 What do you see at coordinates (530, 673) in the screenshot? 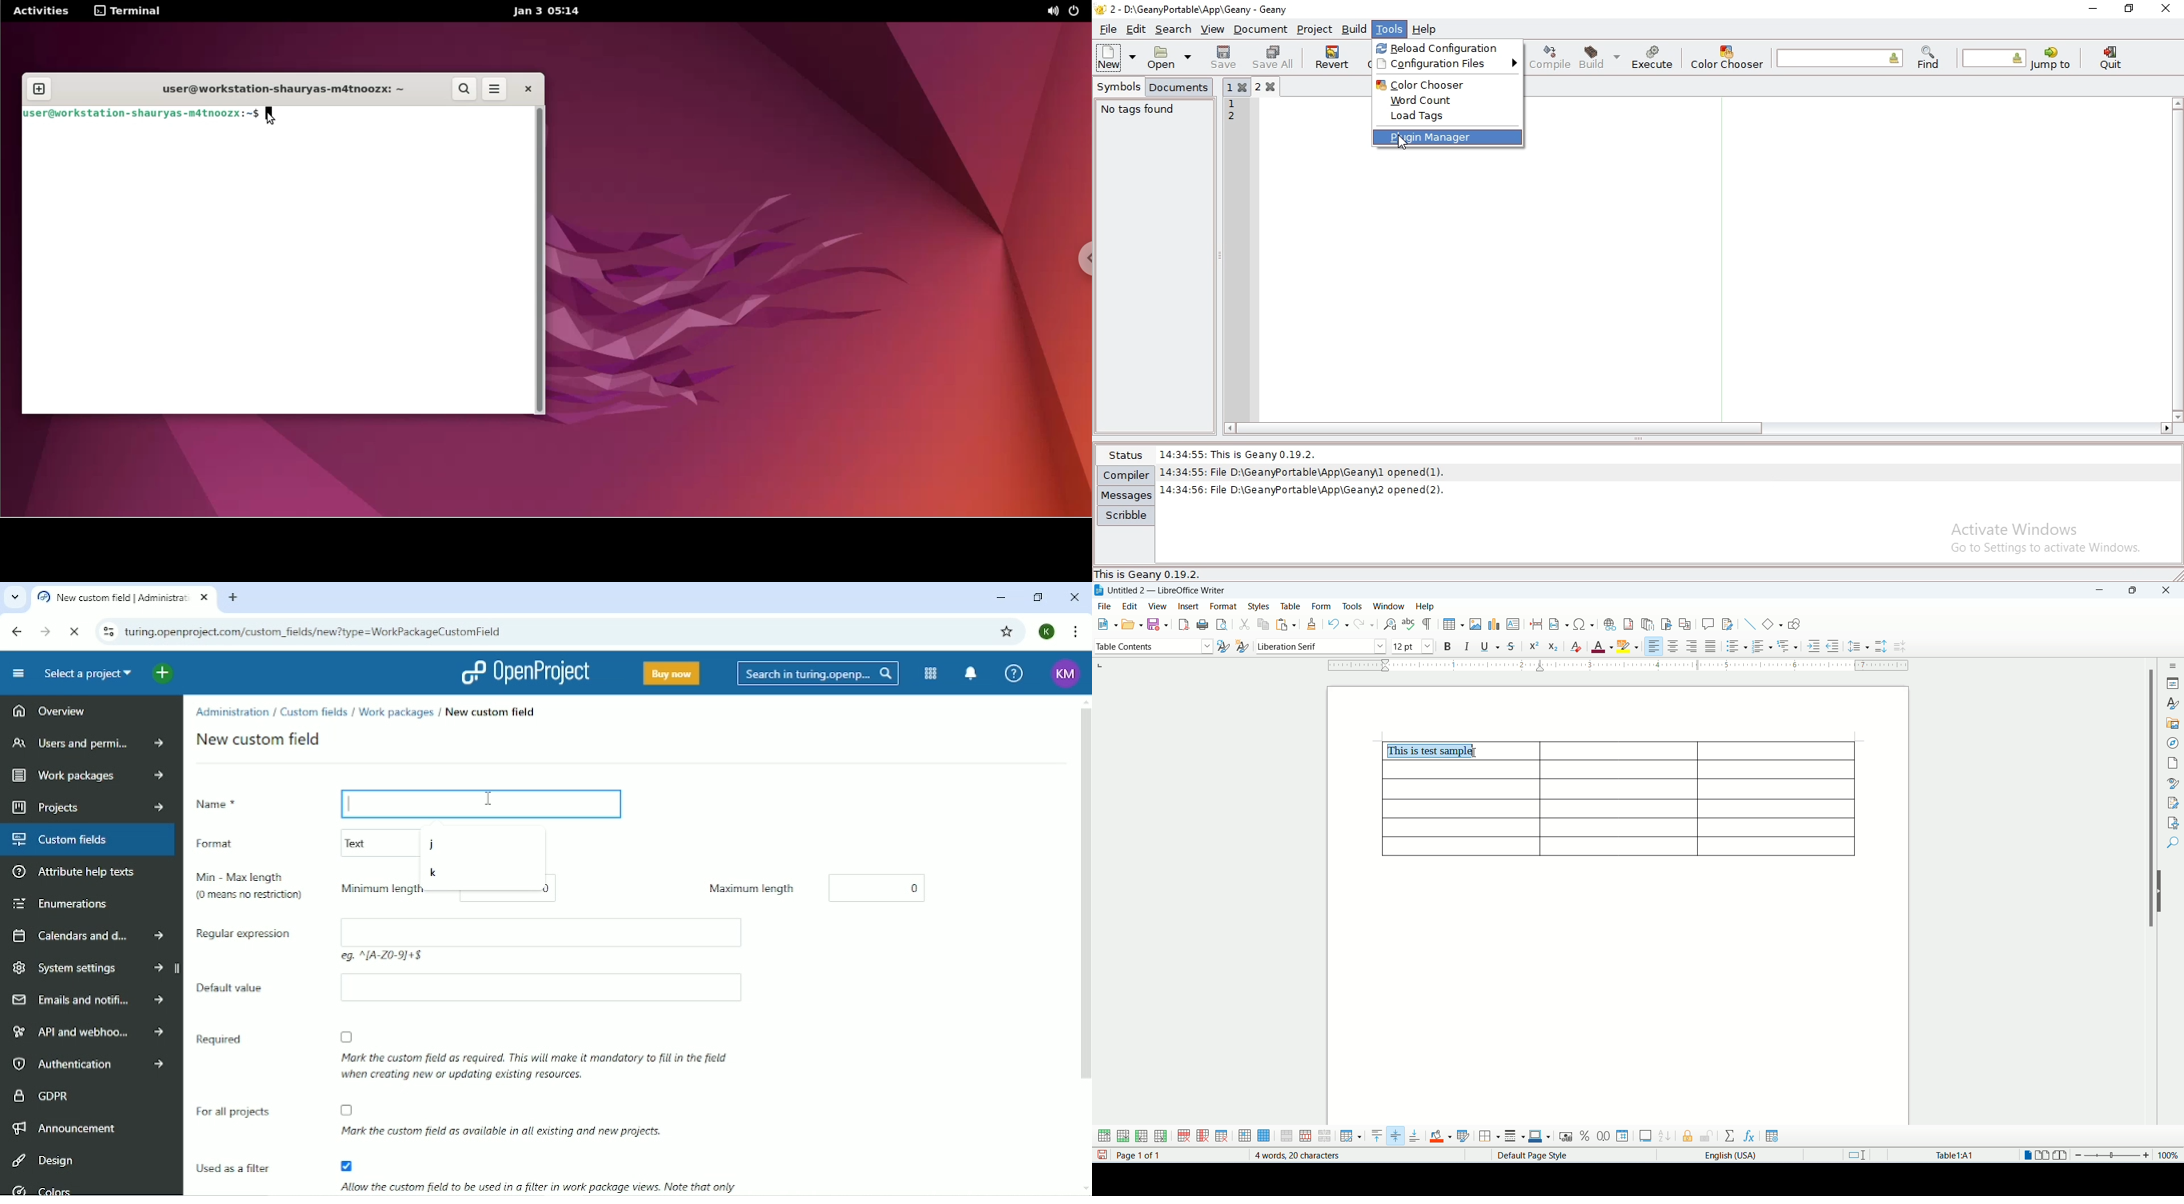
I see `OpenProject` at bounding box center [530, 673].